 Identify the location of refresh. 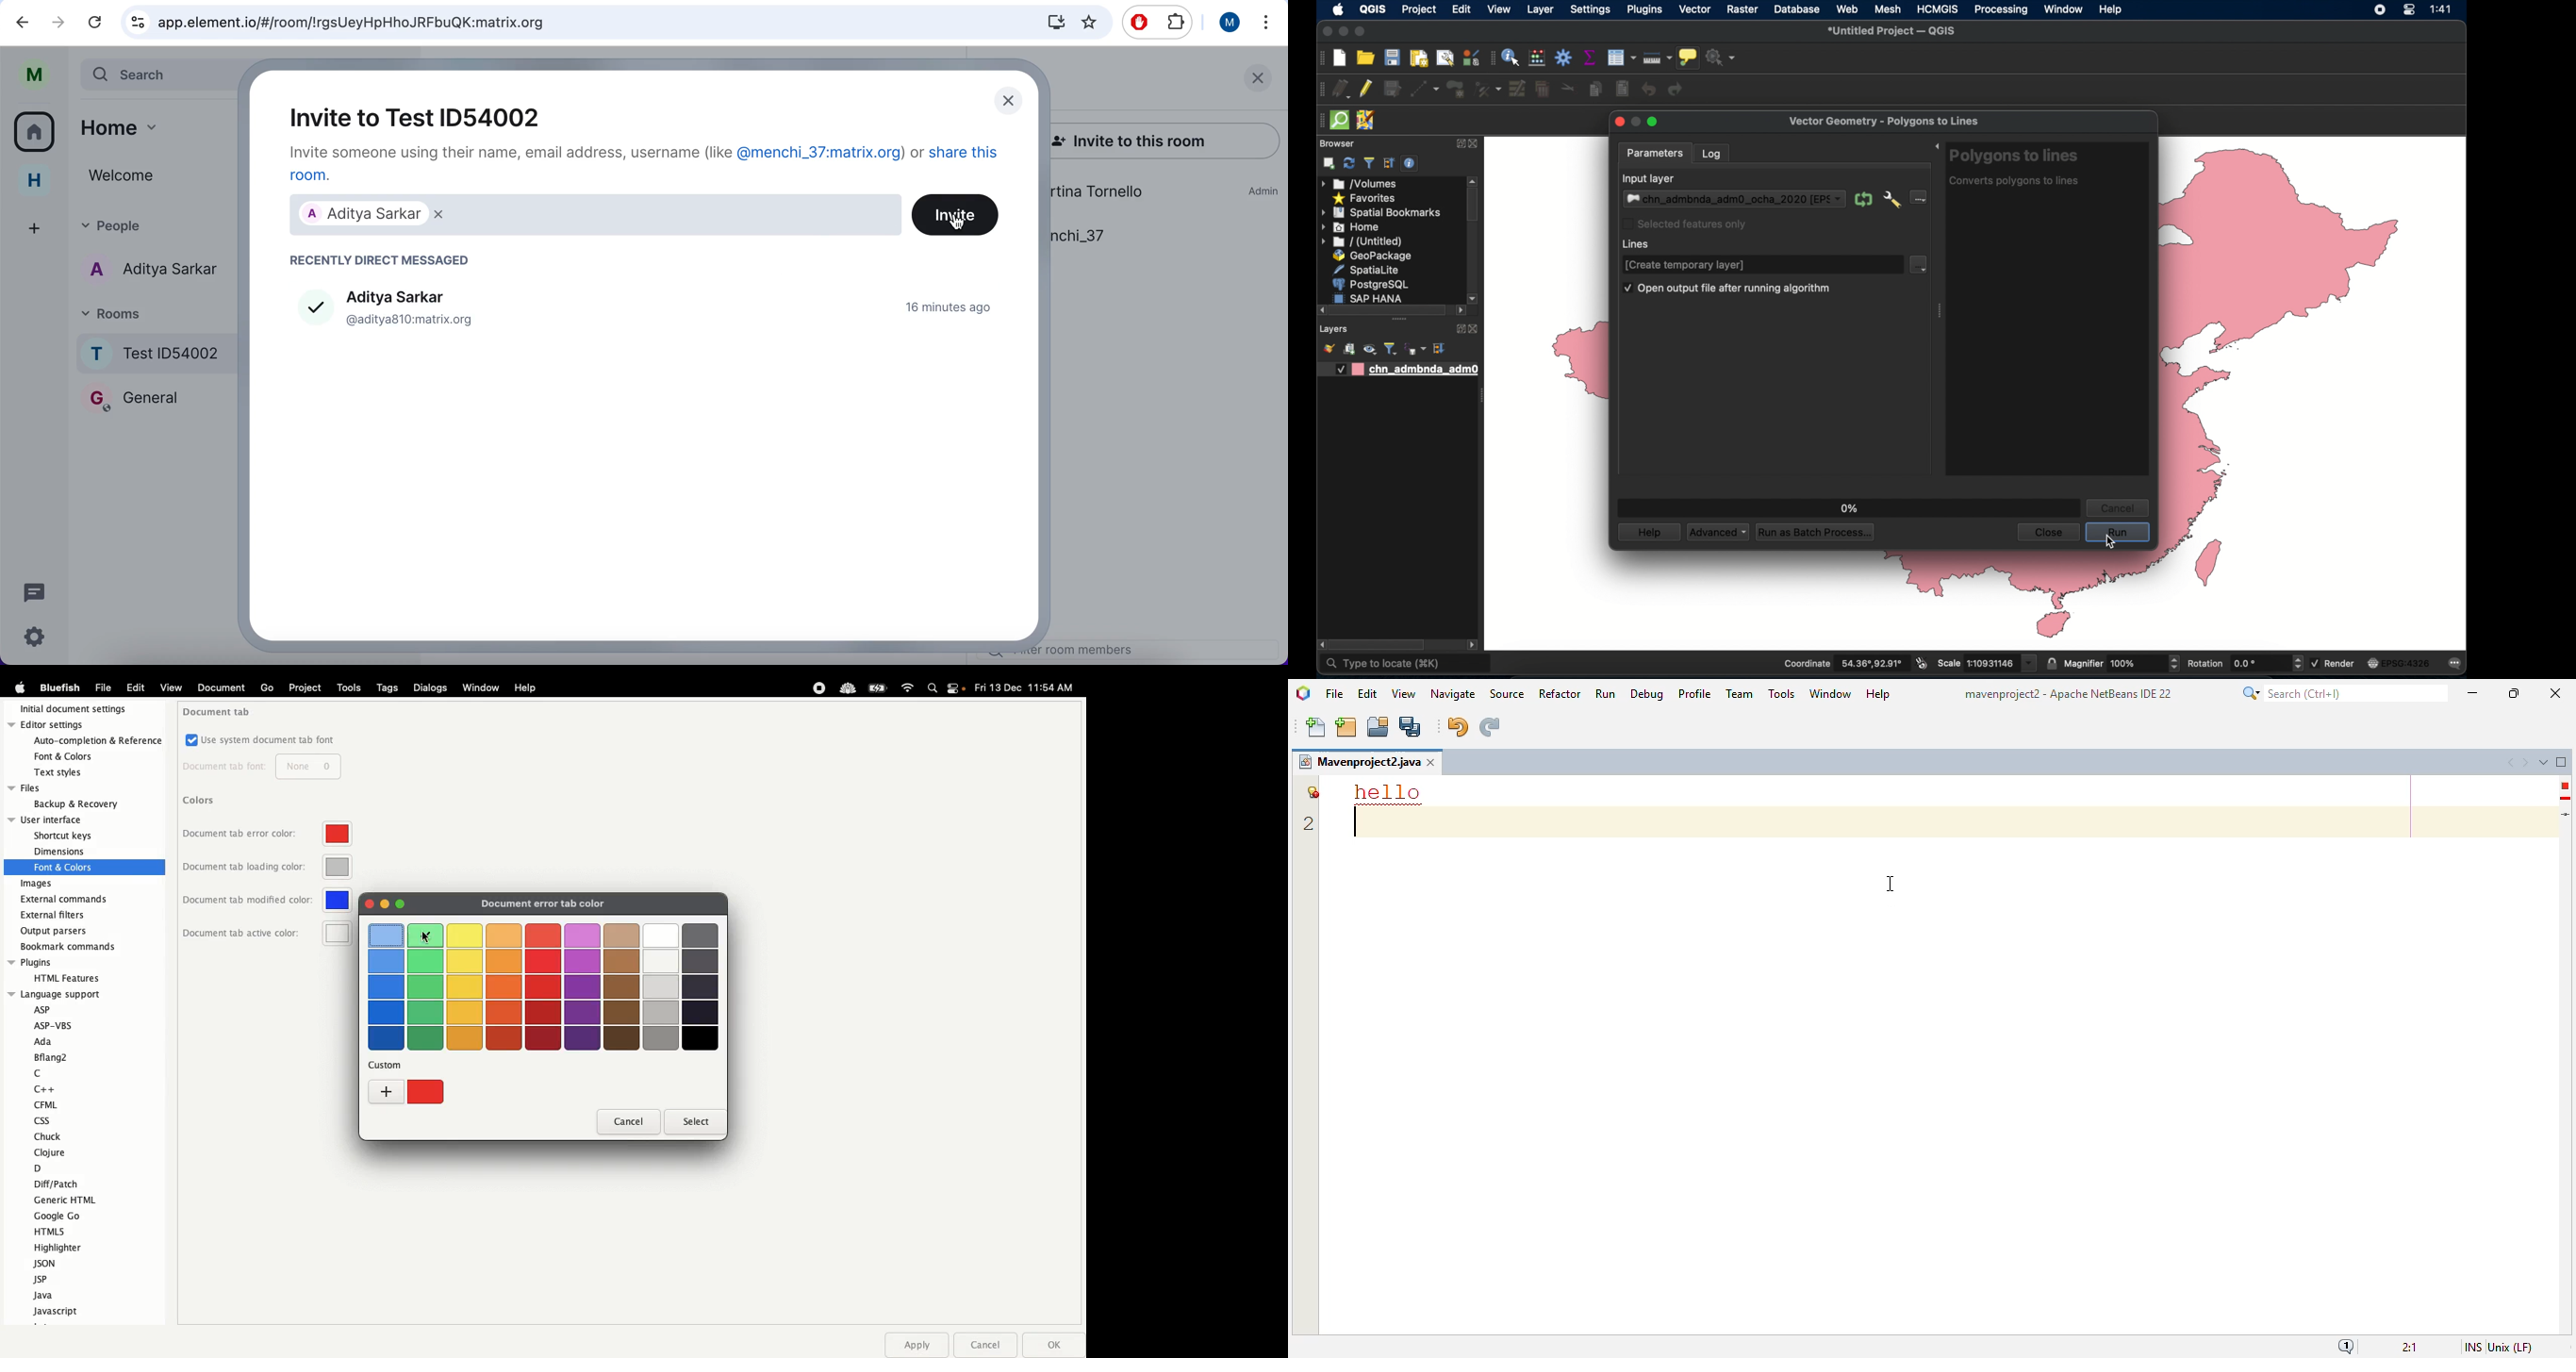
(1349, 163).